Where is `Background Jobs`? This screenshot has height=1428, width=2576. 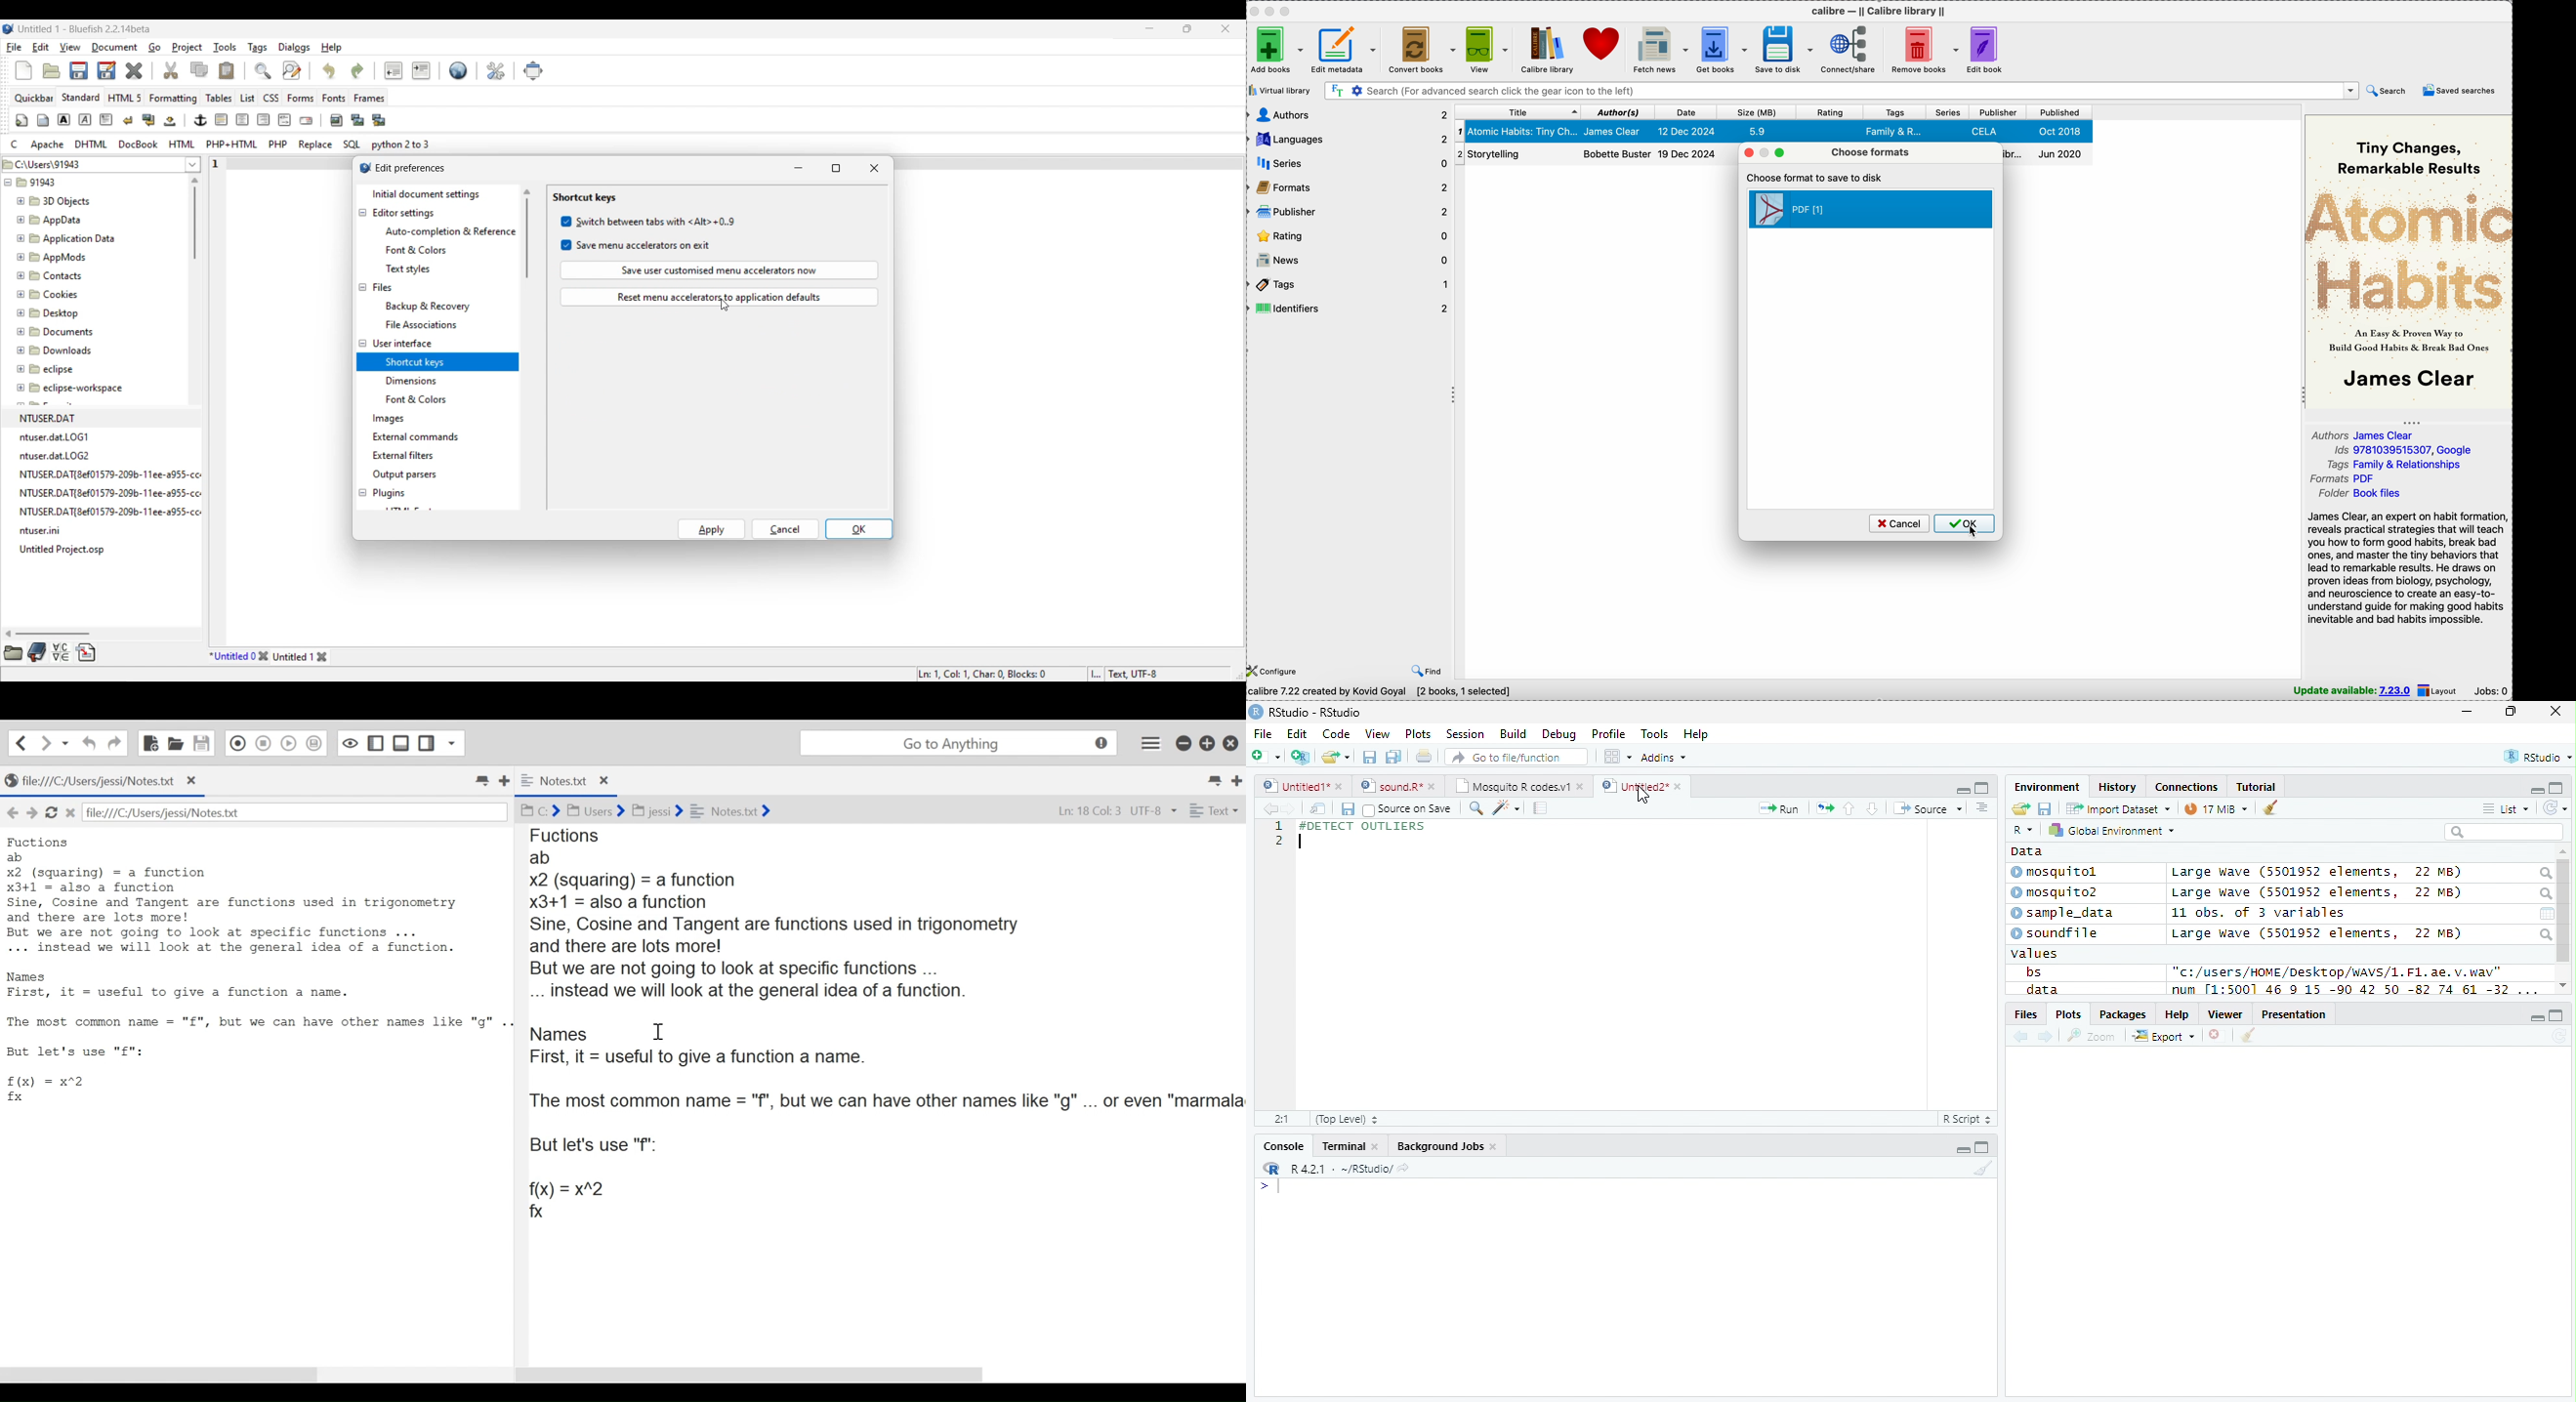 Background Jobs is located at coordinates (1445, 1146).